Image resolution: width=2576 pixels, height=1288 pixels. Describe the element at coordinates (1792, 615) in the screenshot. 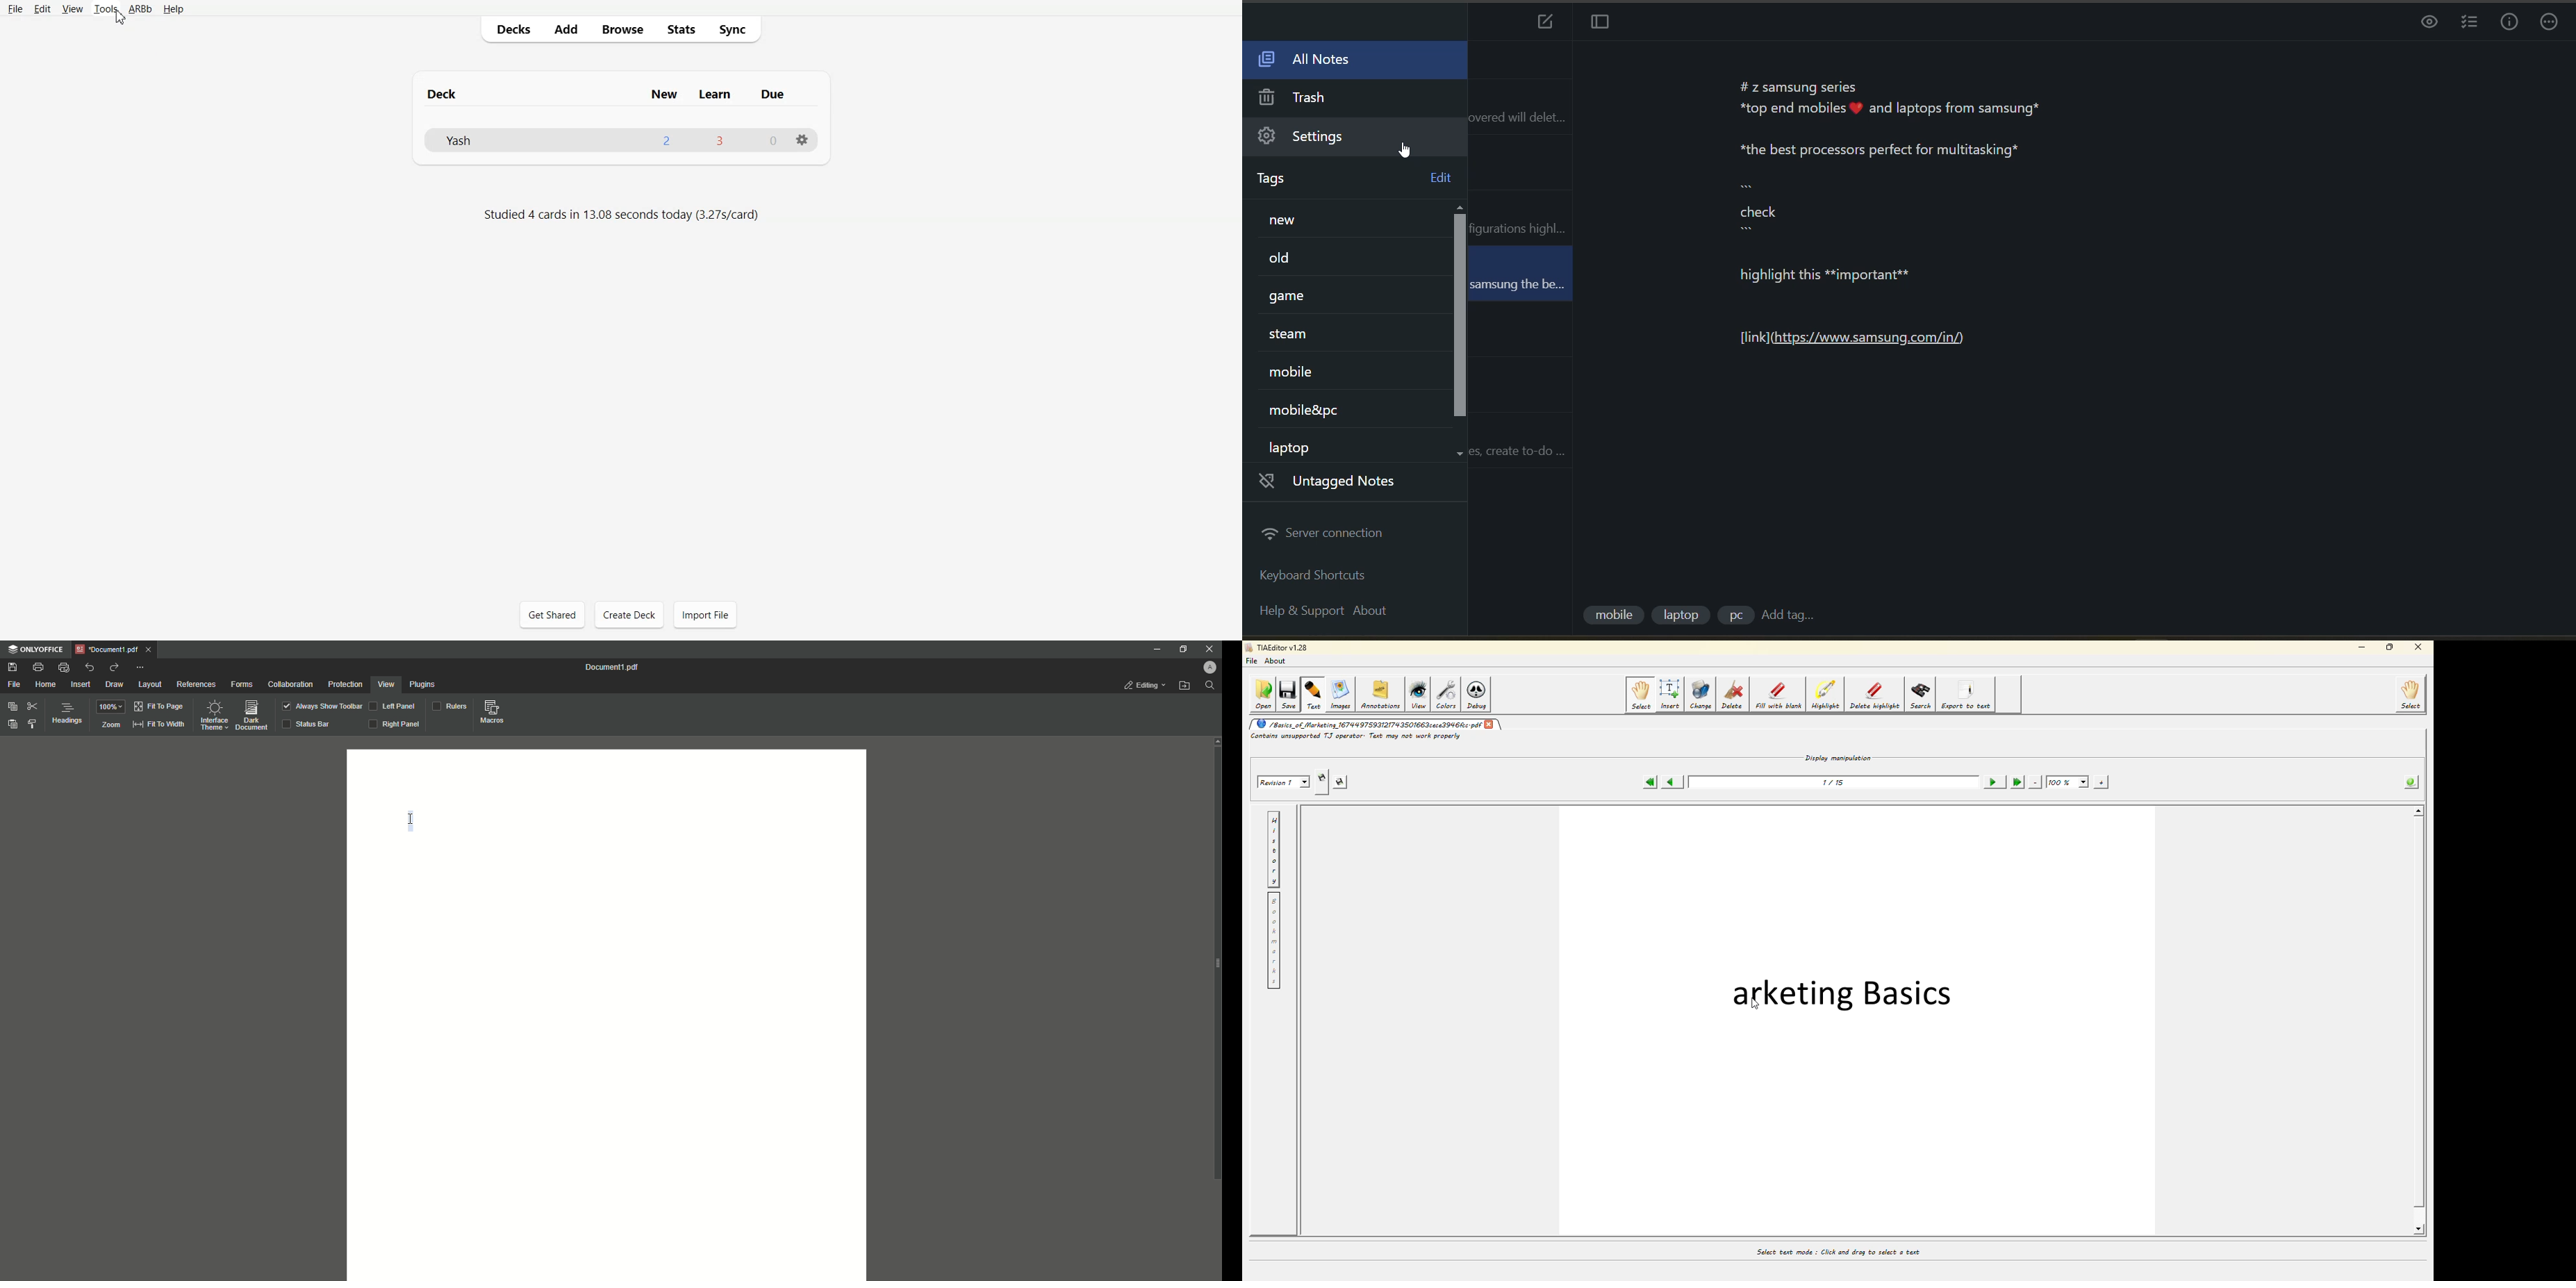

I see `add tag` at that location.